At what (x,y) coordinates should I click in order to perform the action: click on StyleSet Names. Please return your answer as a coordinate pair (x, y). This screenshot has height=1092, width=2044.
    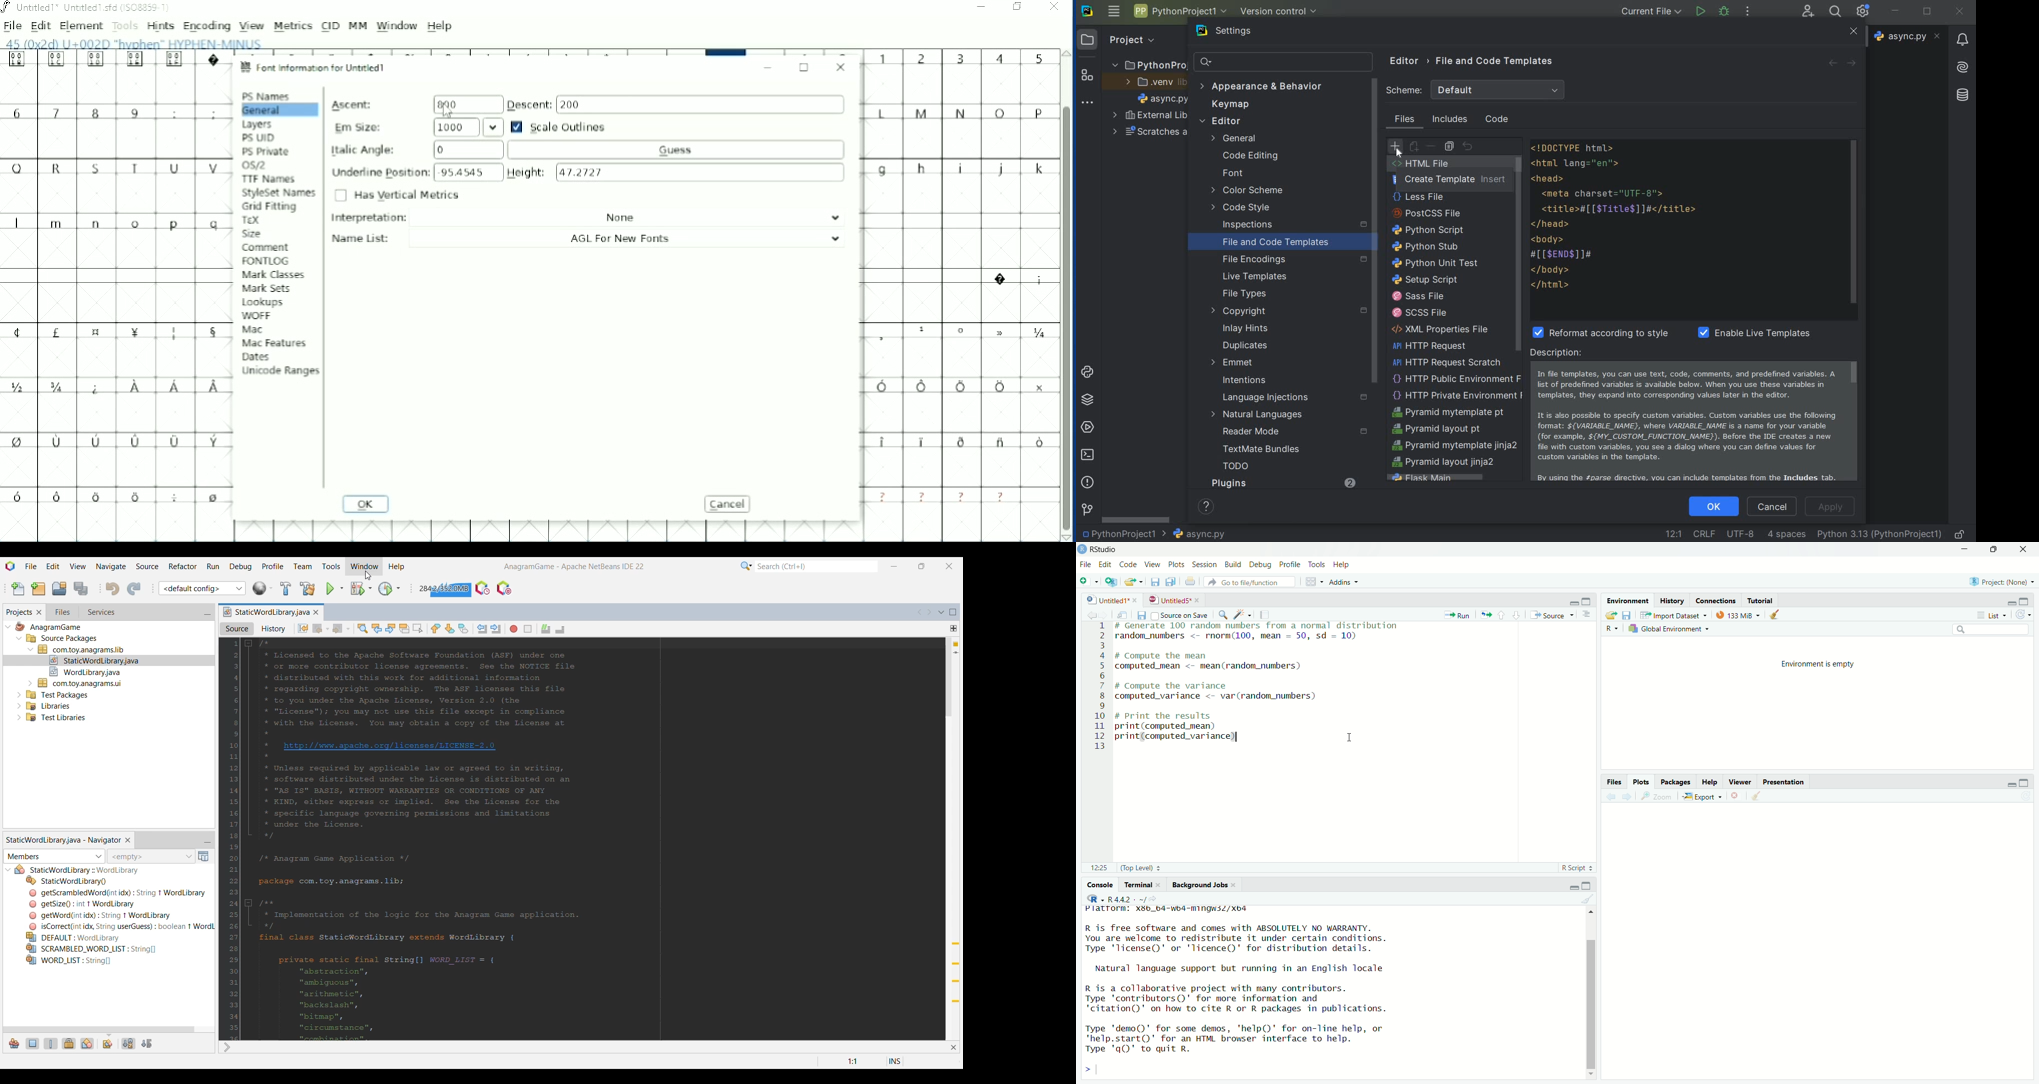
    Looking at the image, I should click on (279, 193).